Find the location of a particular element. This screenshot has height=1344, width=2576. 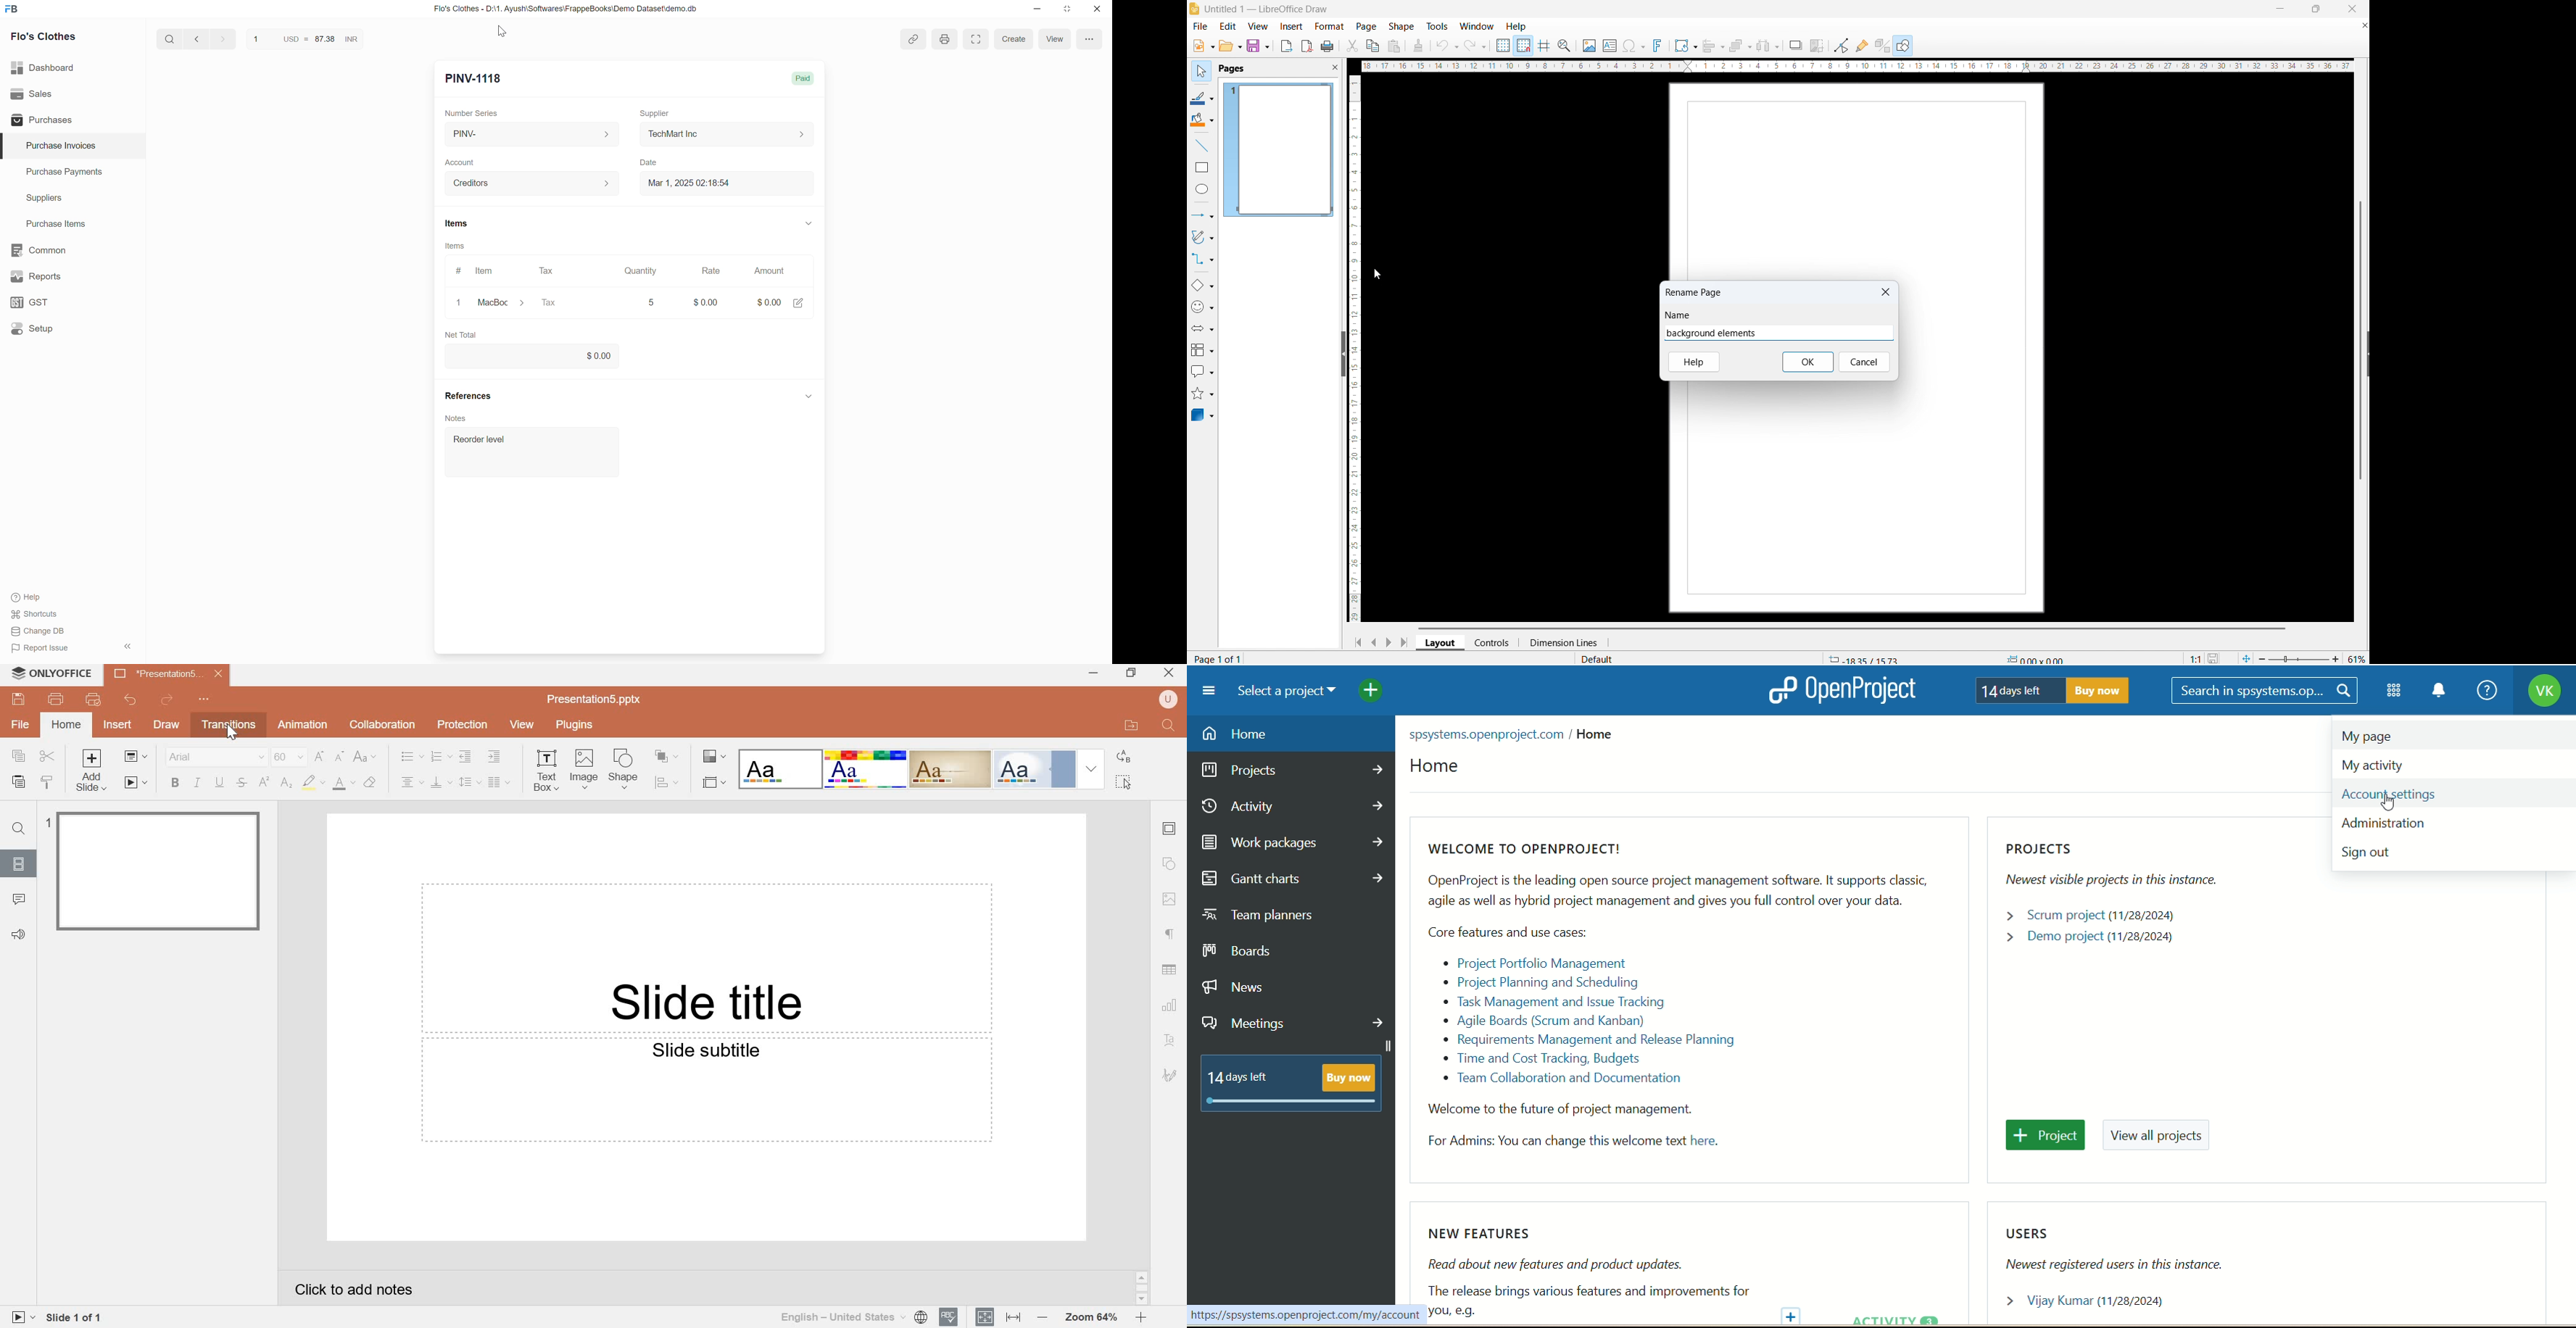

Snap to grid  is located at coordinates (1523, 46).